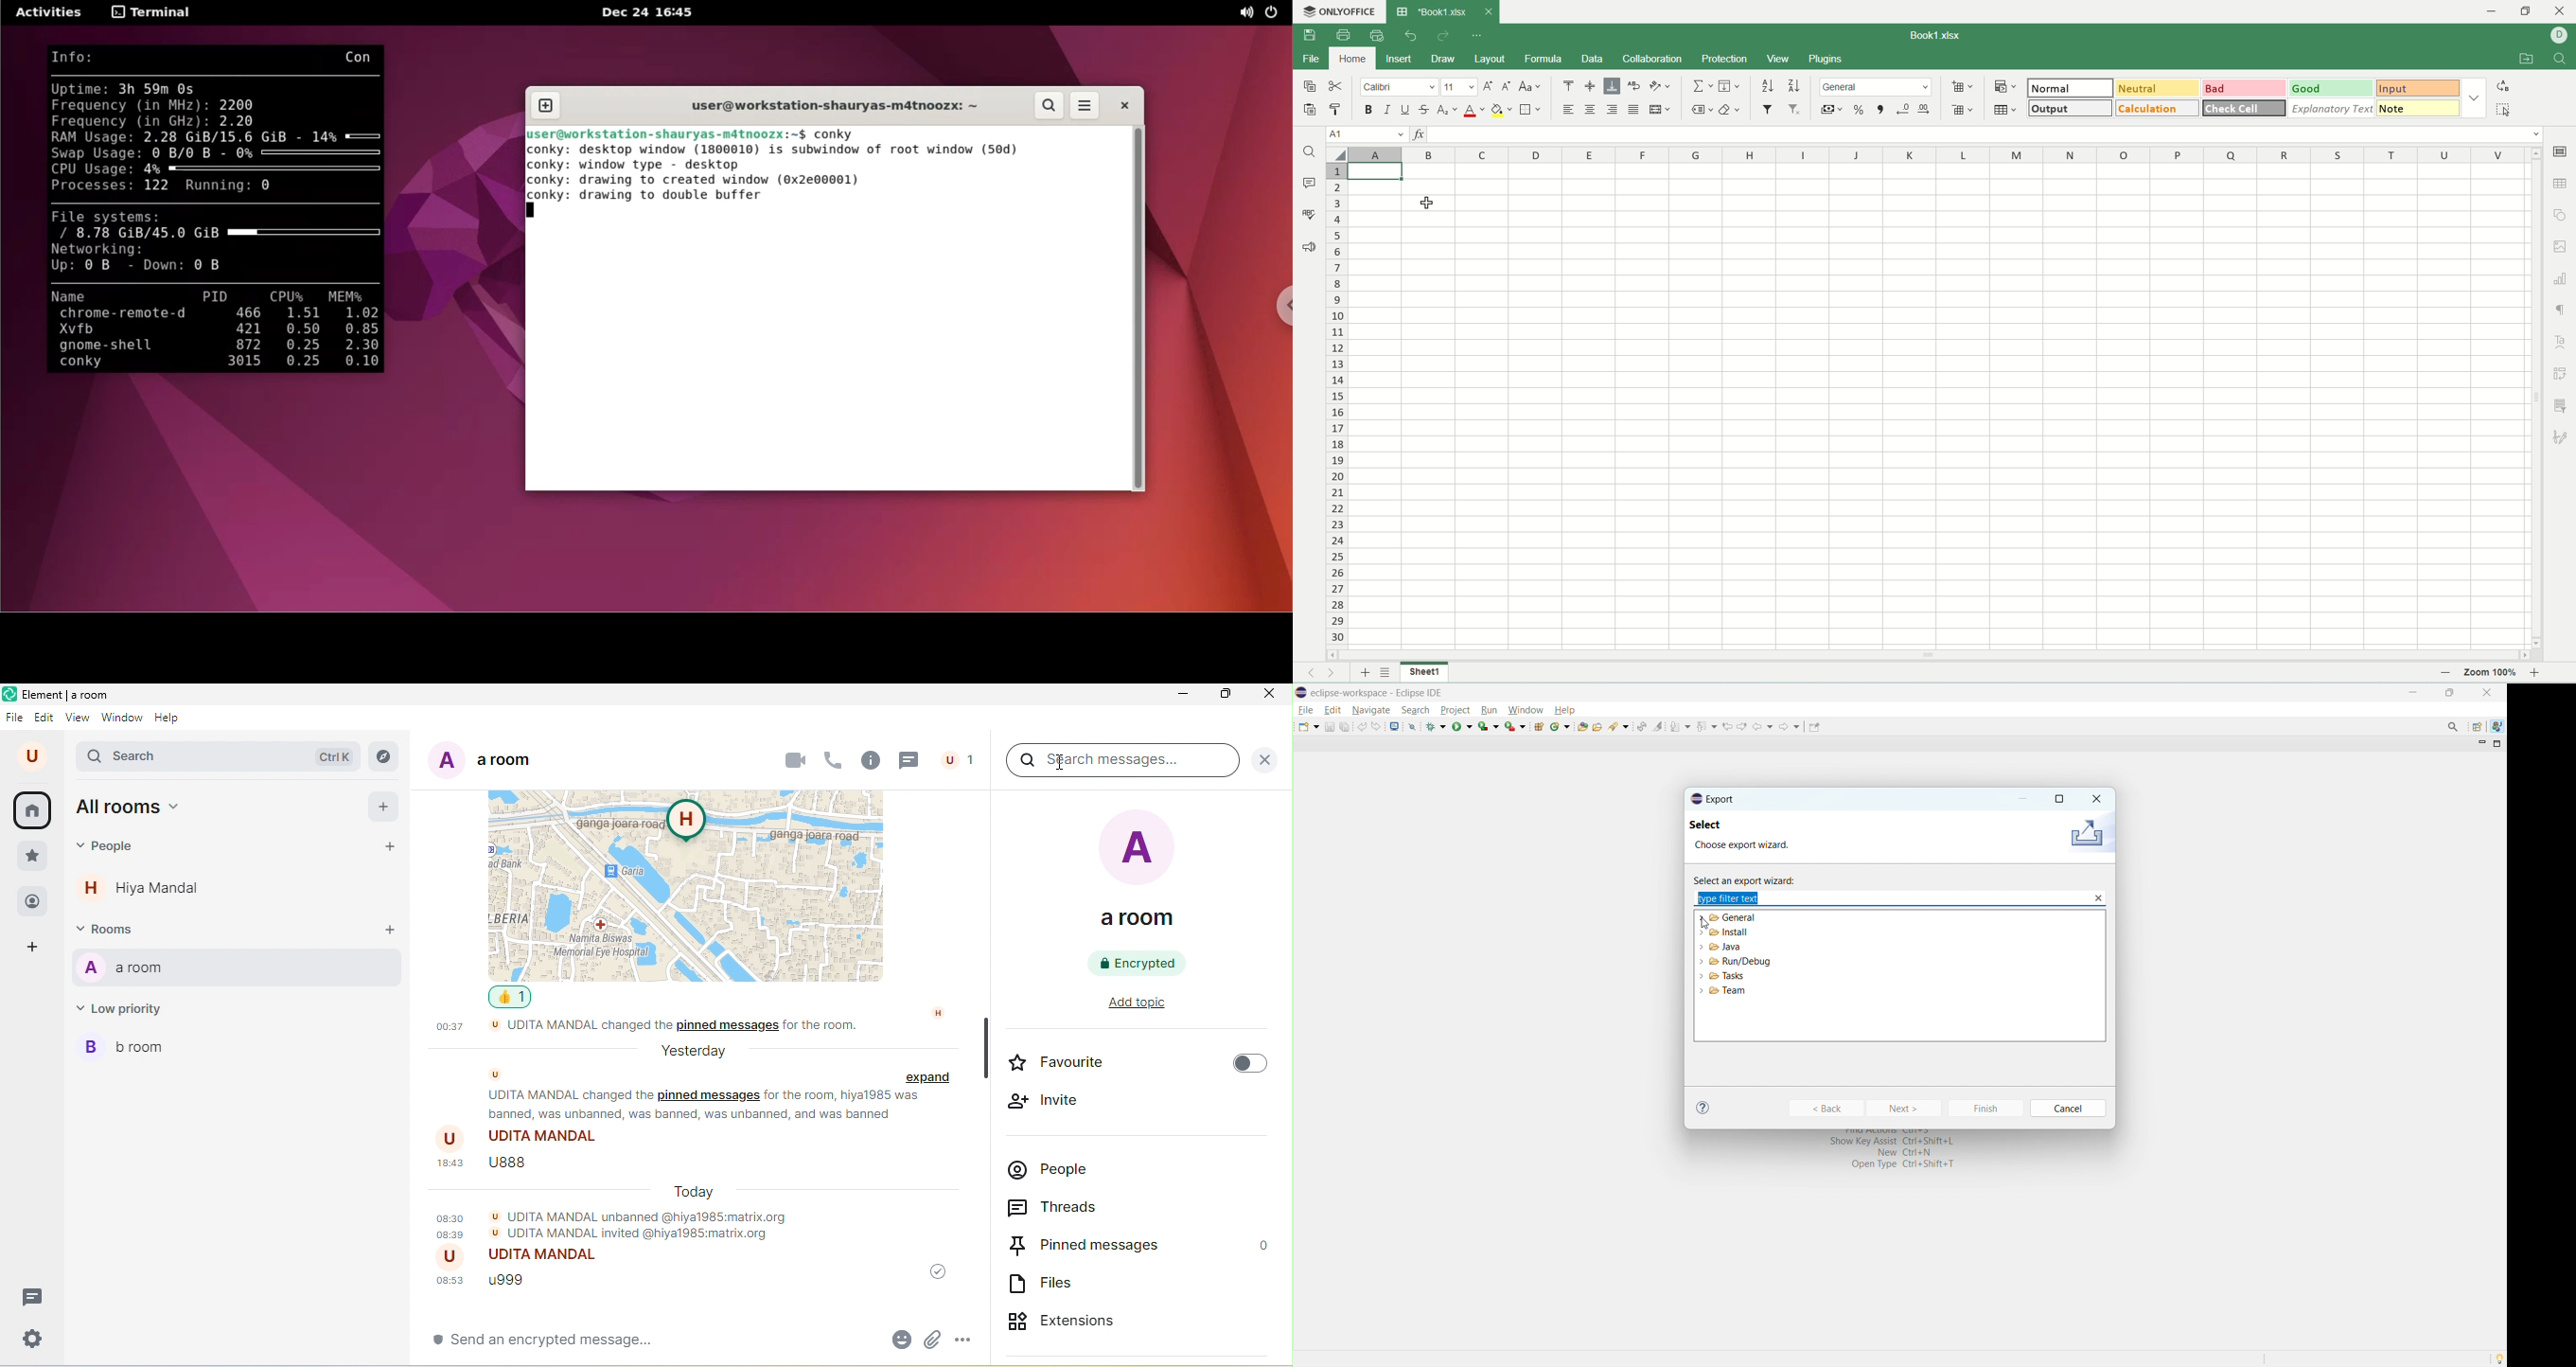 This screenshot has width=2576, height=1372. What do you see at coordinates (2446, 673) in the screenshot?
I see `zoom out` at bounding box center [2446, 673].